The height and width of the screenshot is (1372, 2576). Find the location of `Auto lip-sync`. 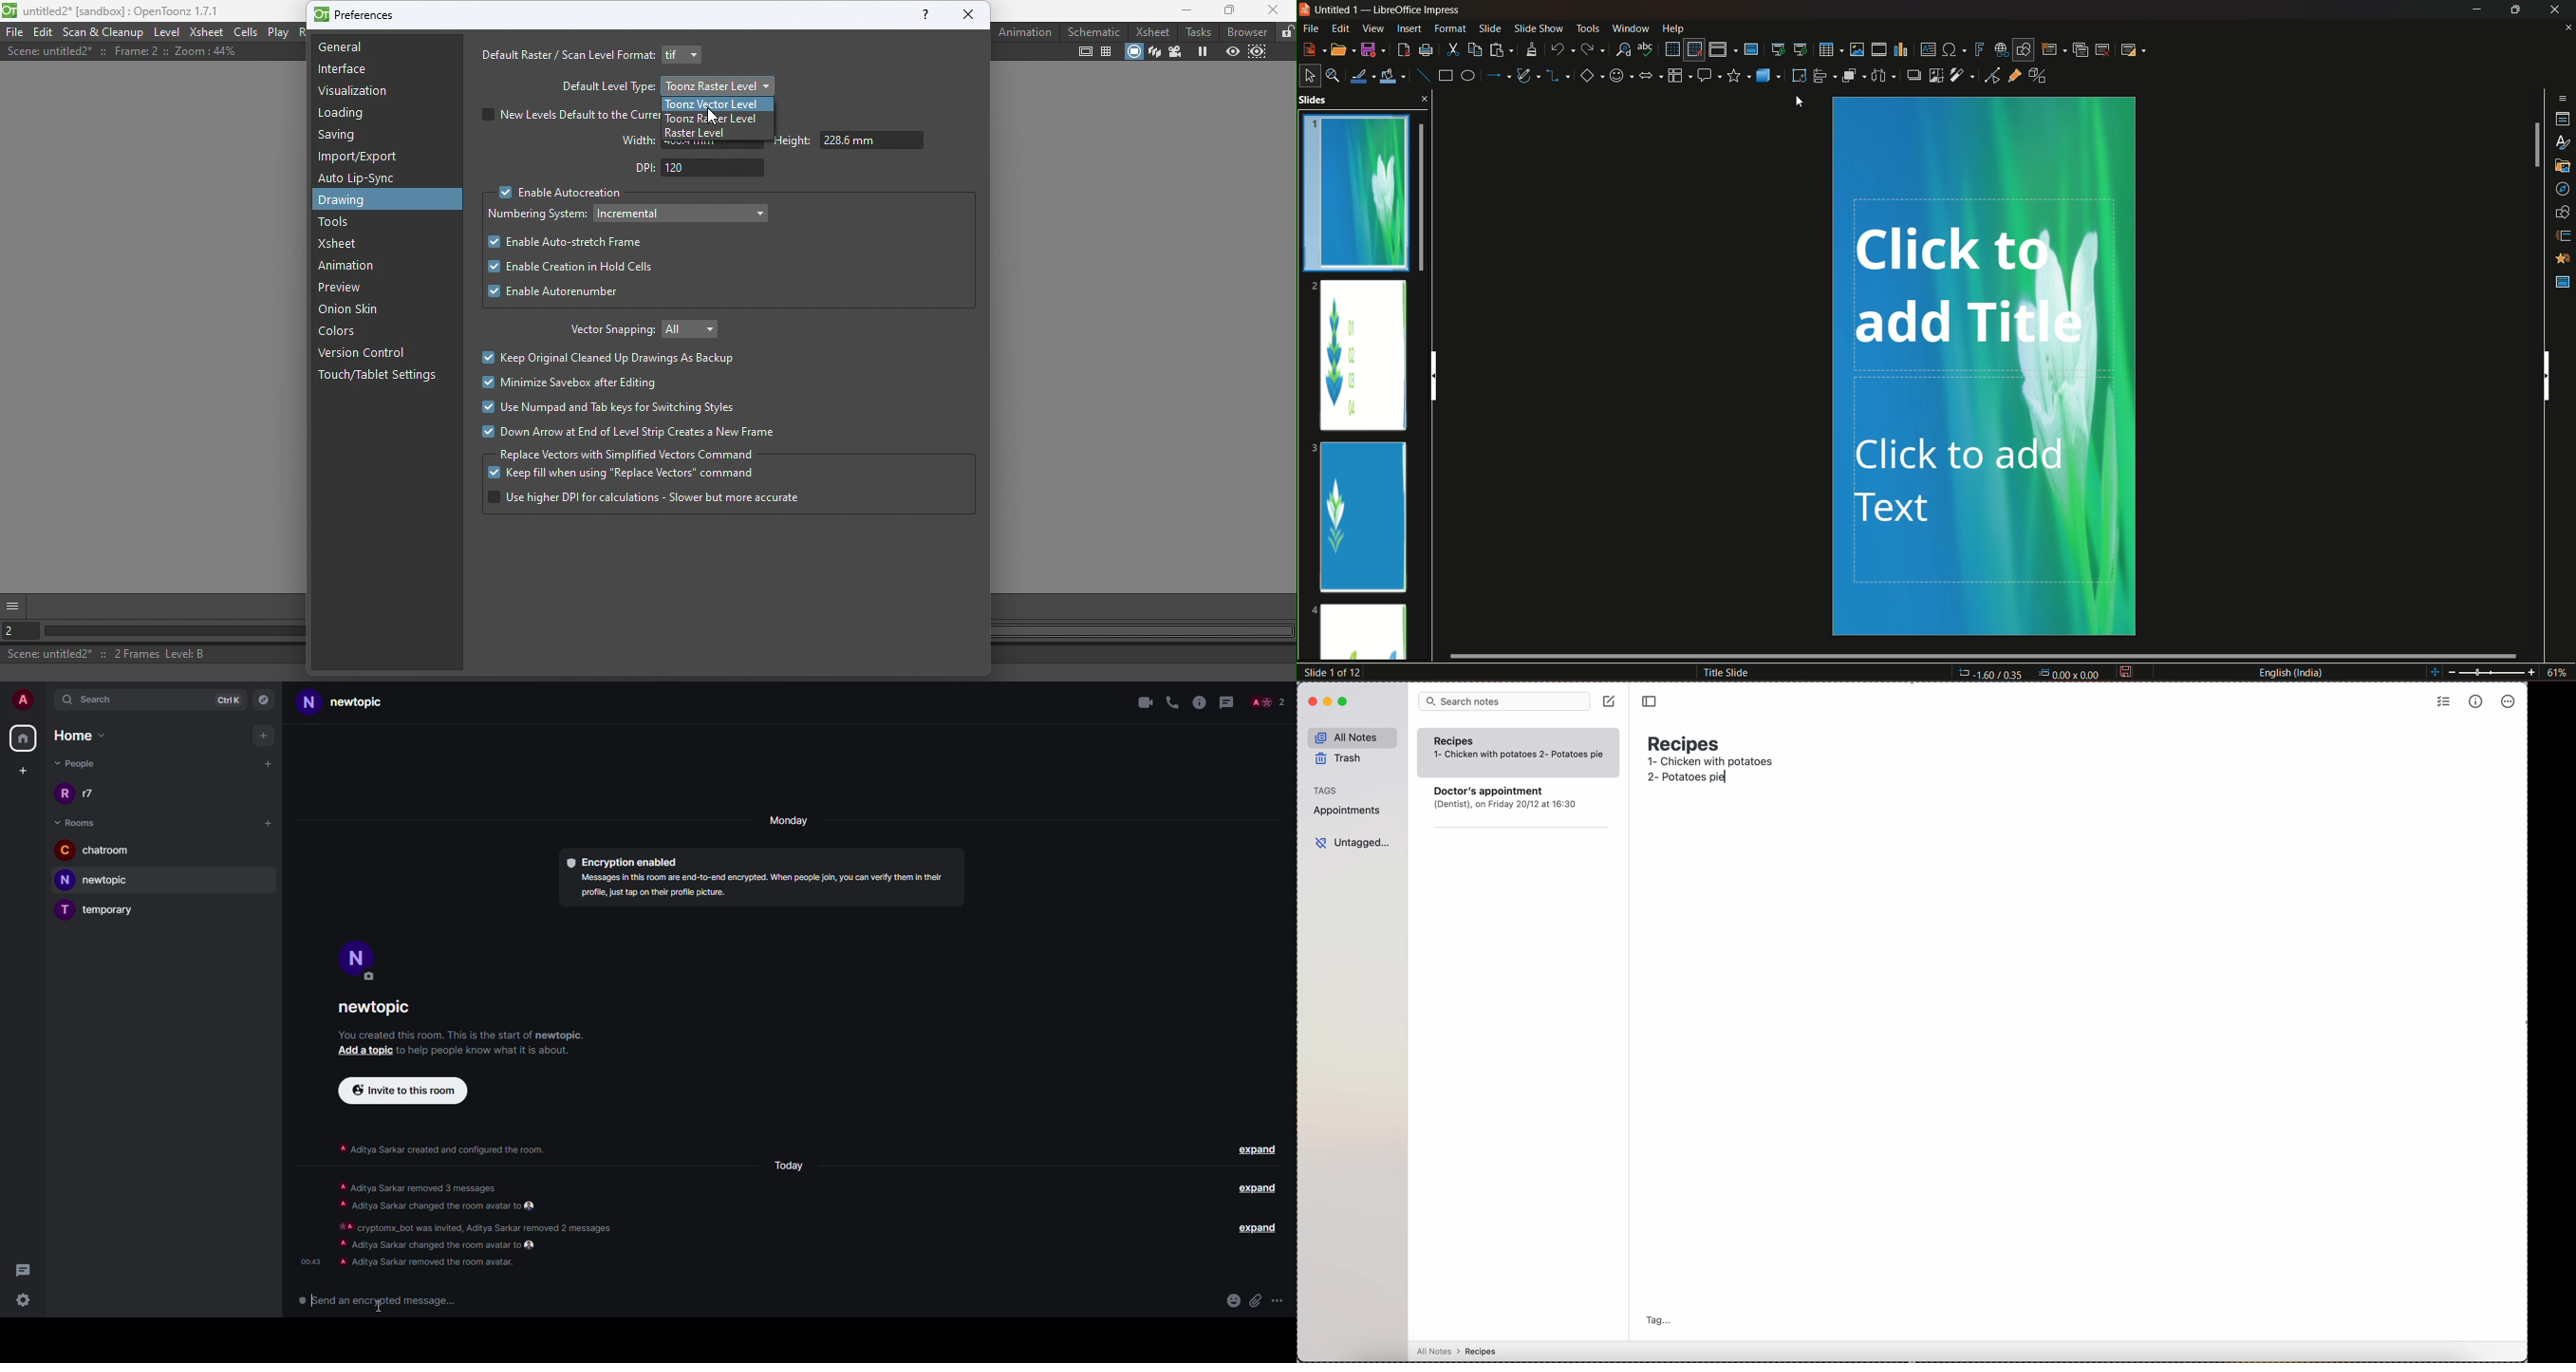

Auto lip-sync is located at coordinates (360, 178).